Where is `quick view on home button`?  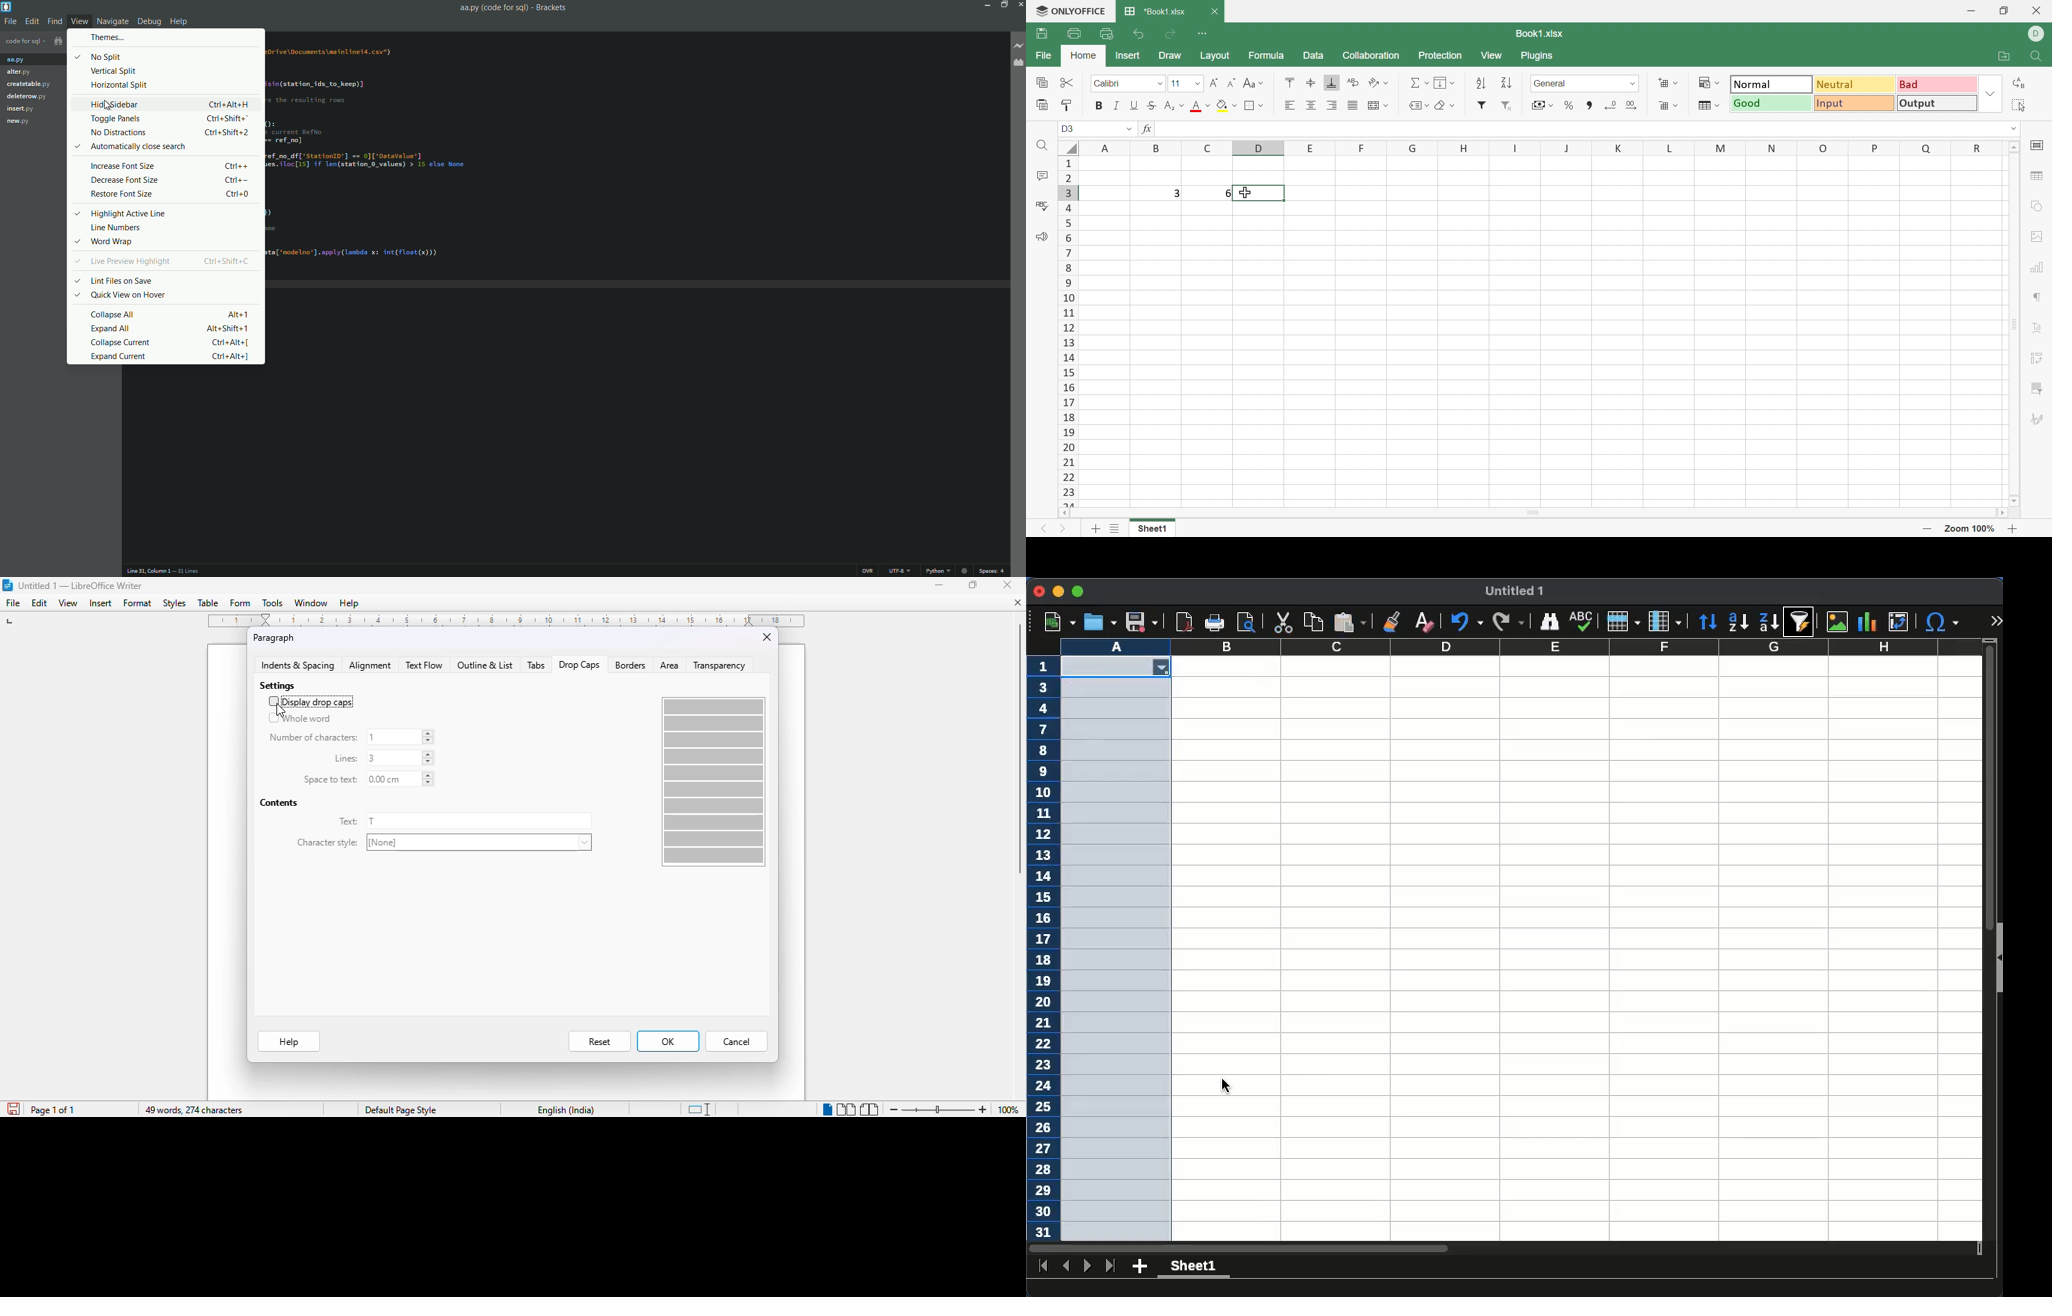 quick view on home button is located at coordinates (127, 296).